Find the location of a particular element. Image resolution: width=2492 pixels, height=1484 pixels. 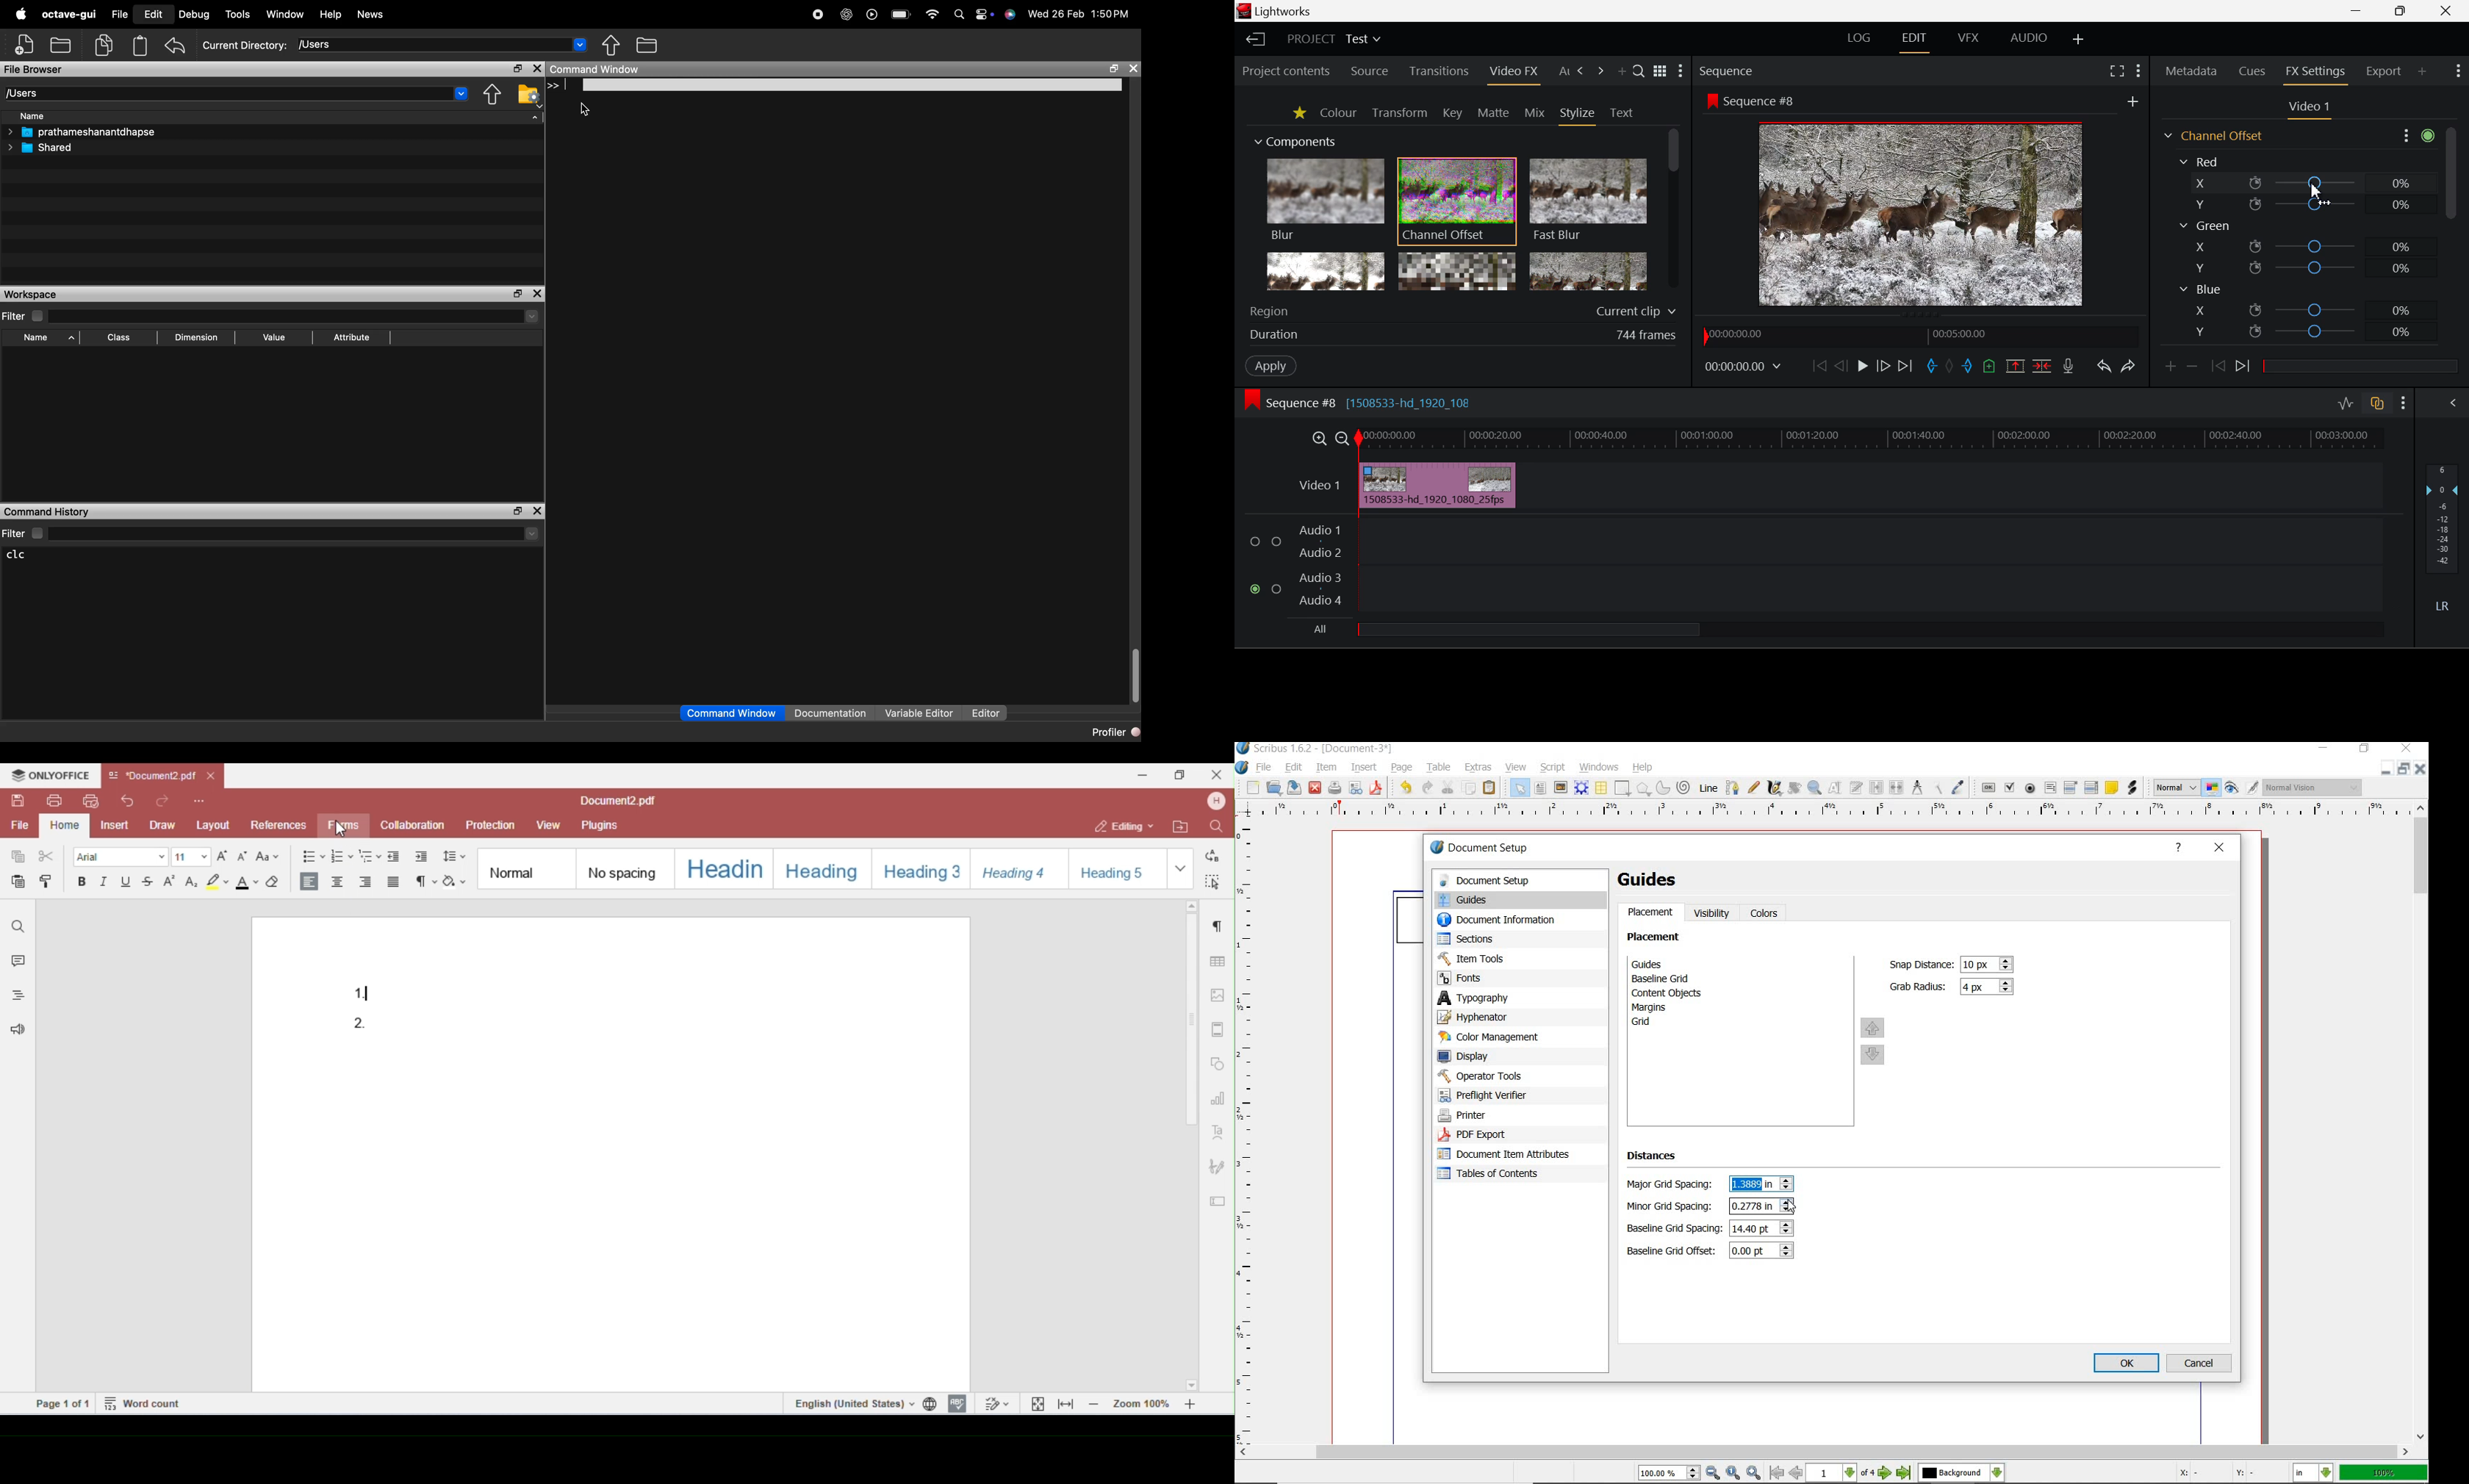

Minimize is located at coordinates (2403, 11).